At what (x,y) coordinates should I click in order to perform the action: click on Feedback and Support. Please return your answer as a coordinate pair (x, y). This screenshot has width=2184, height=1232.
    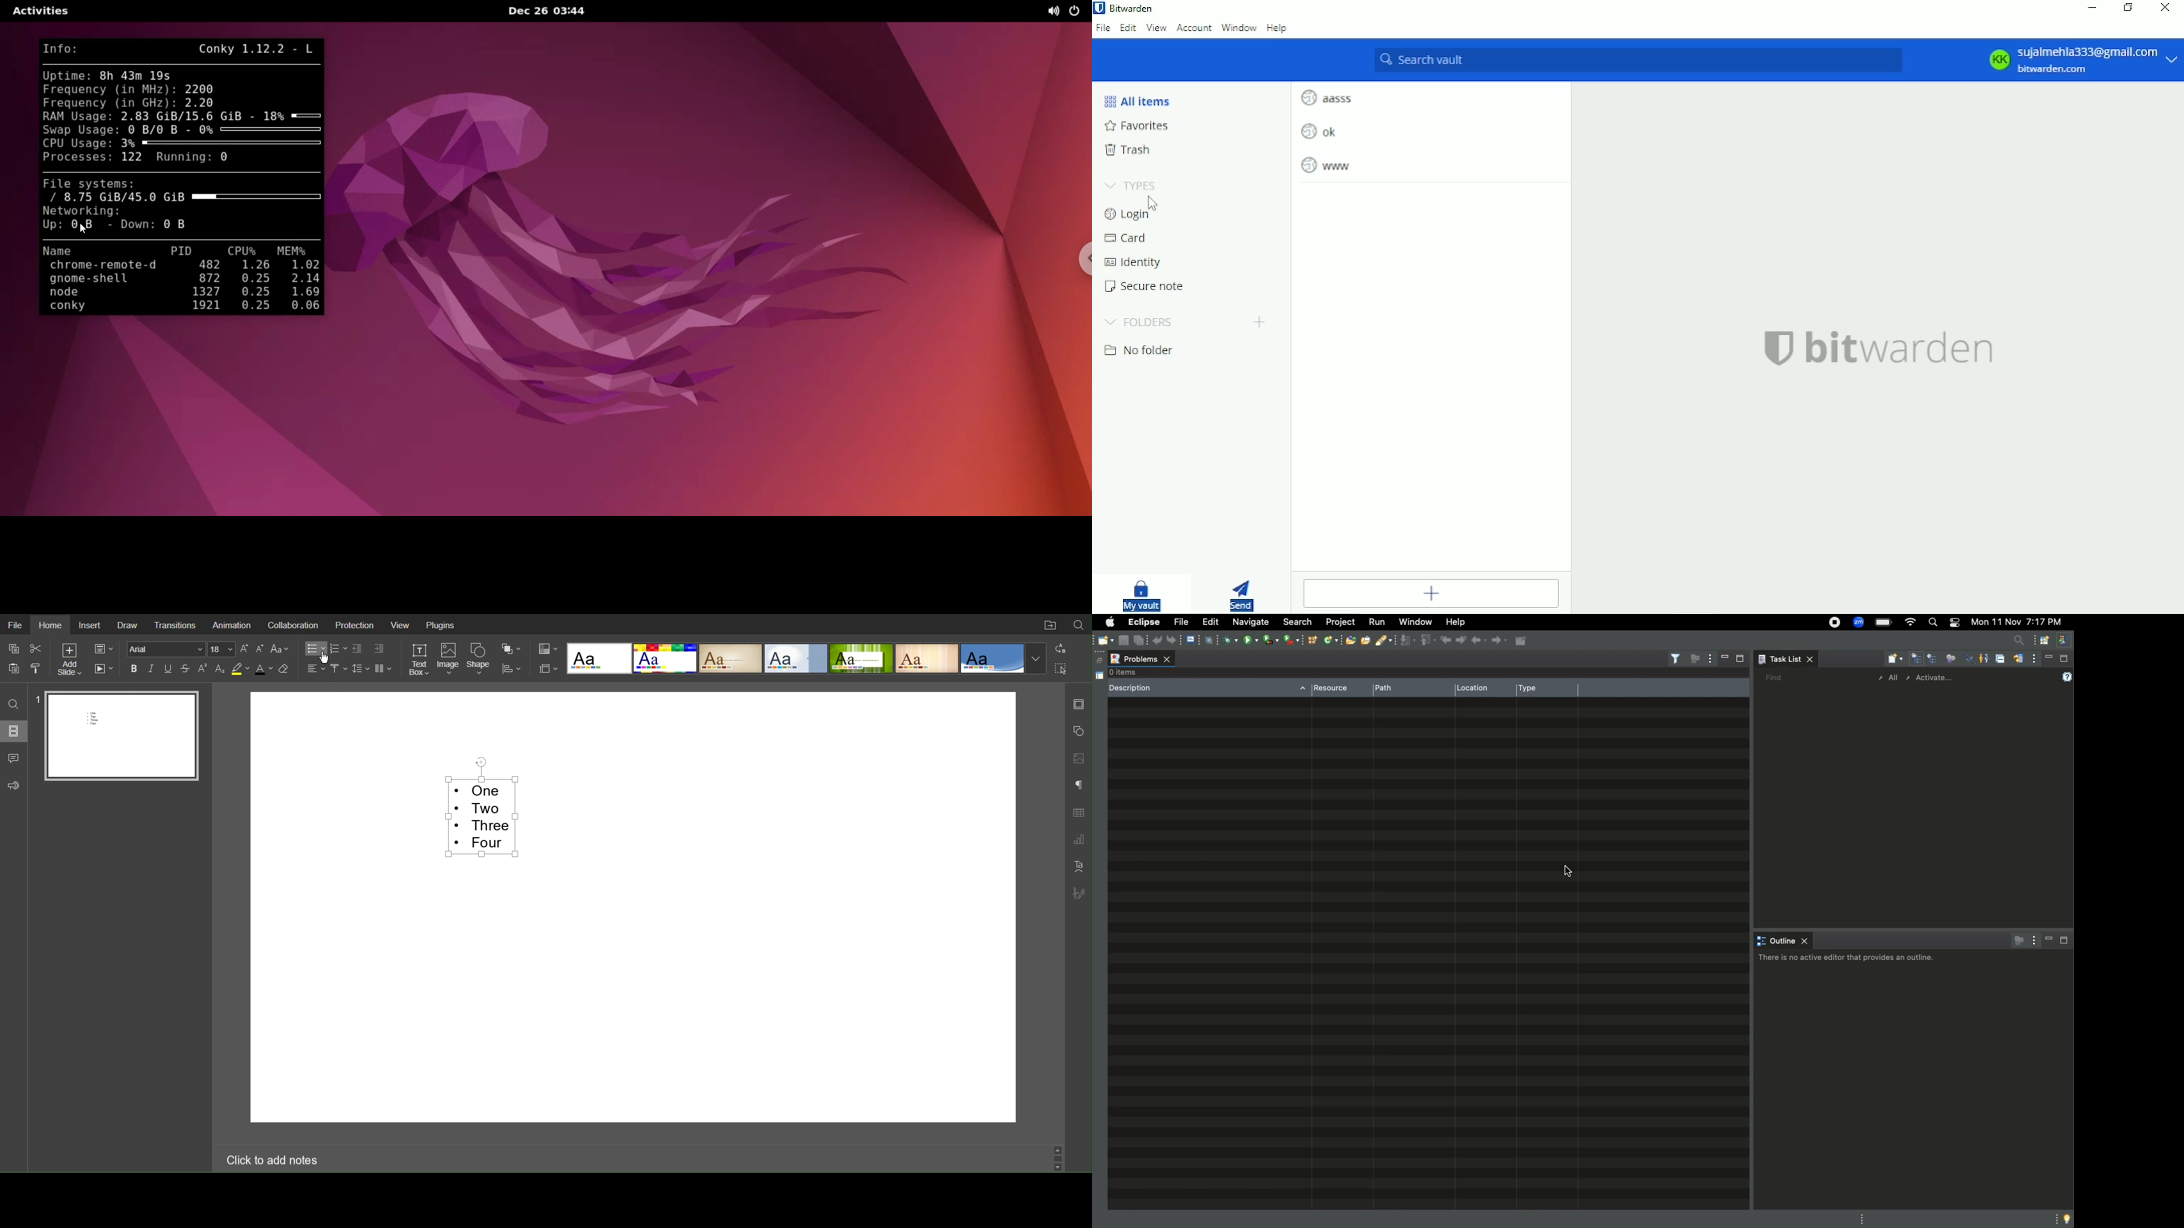
    Looking at the image, I should click on (14, 785).